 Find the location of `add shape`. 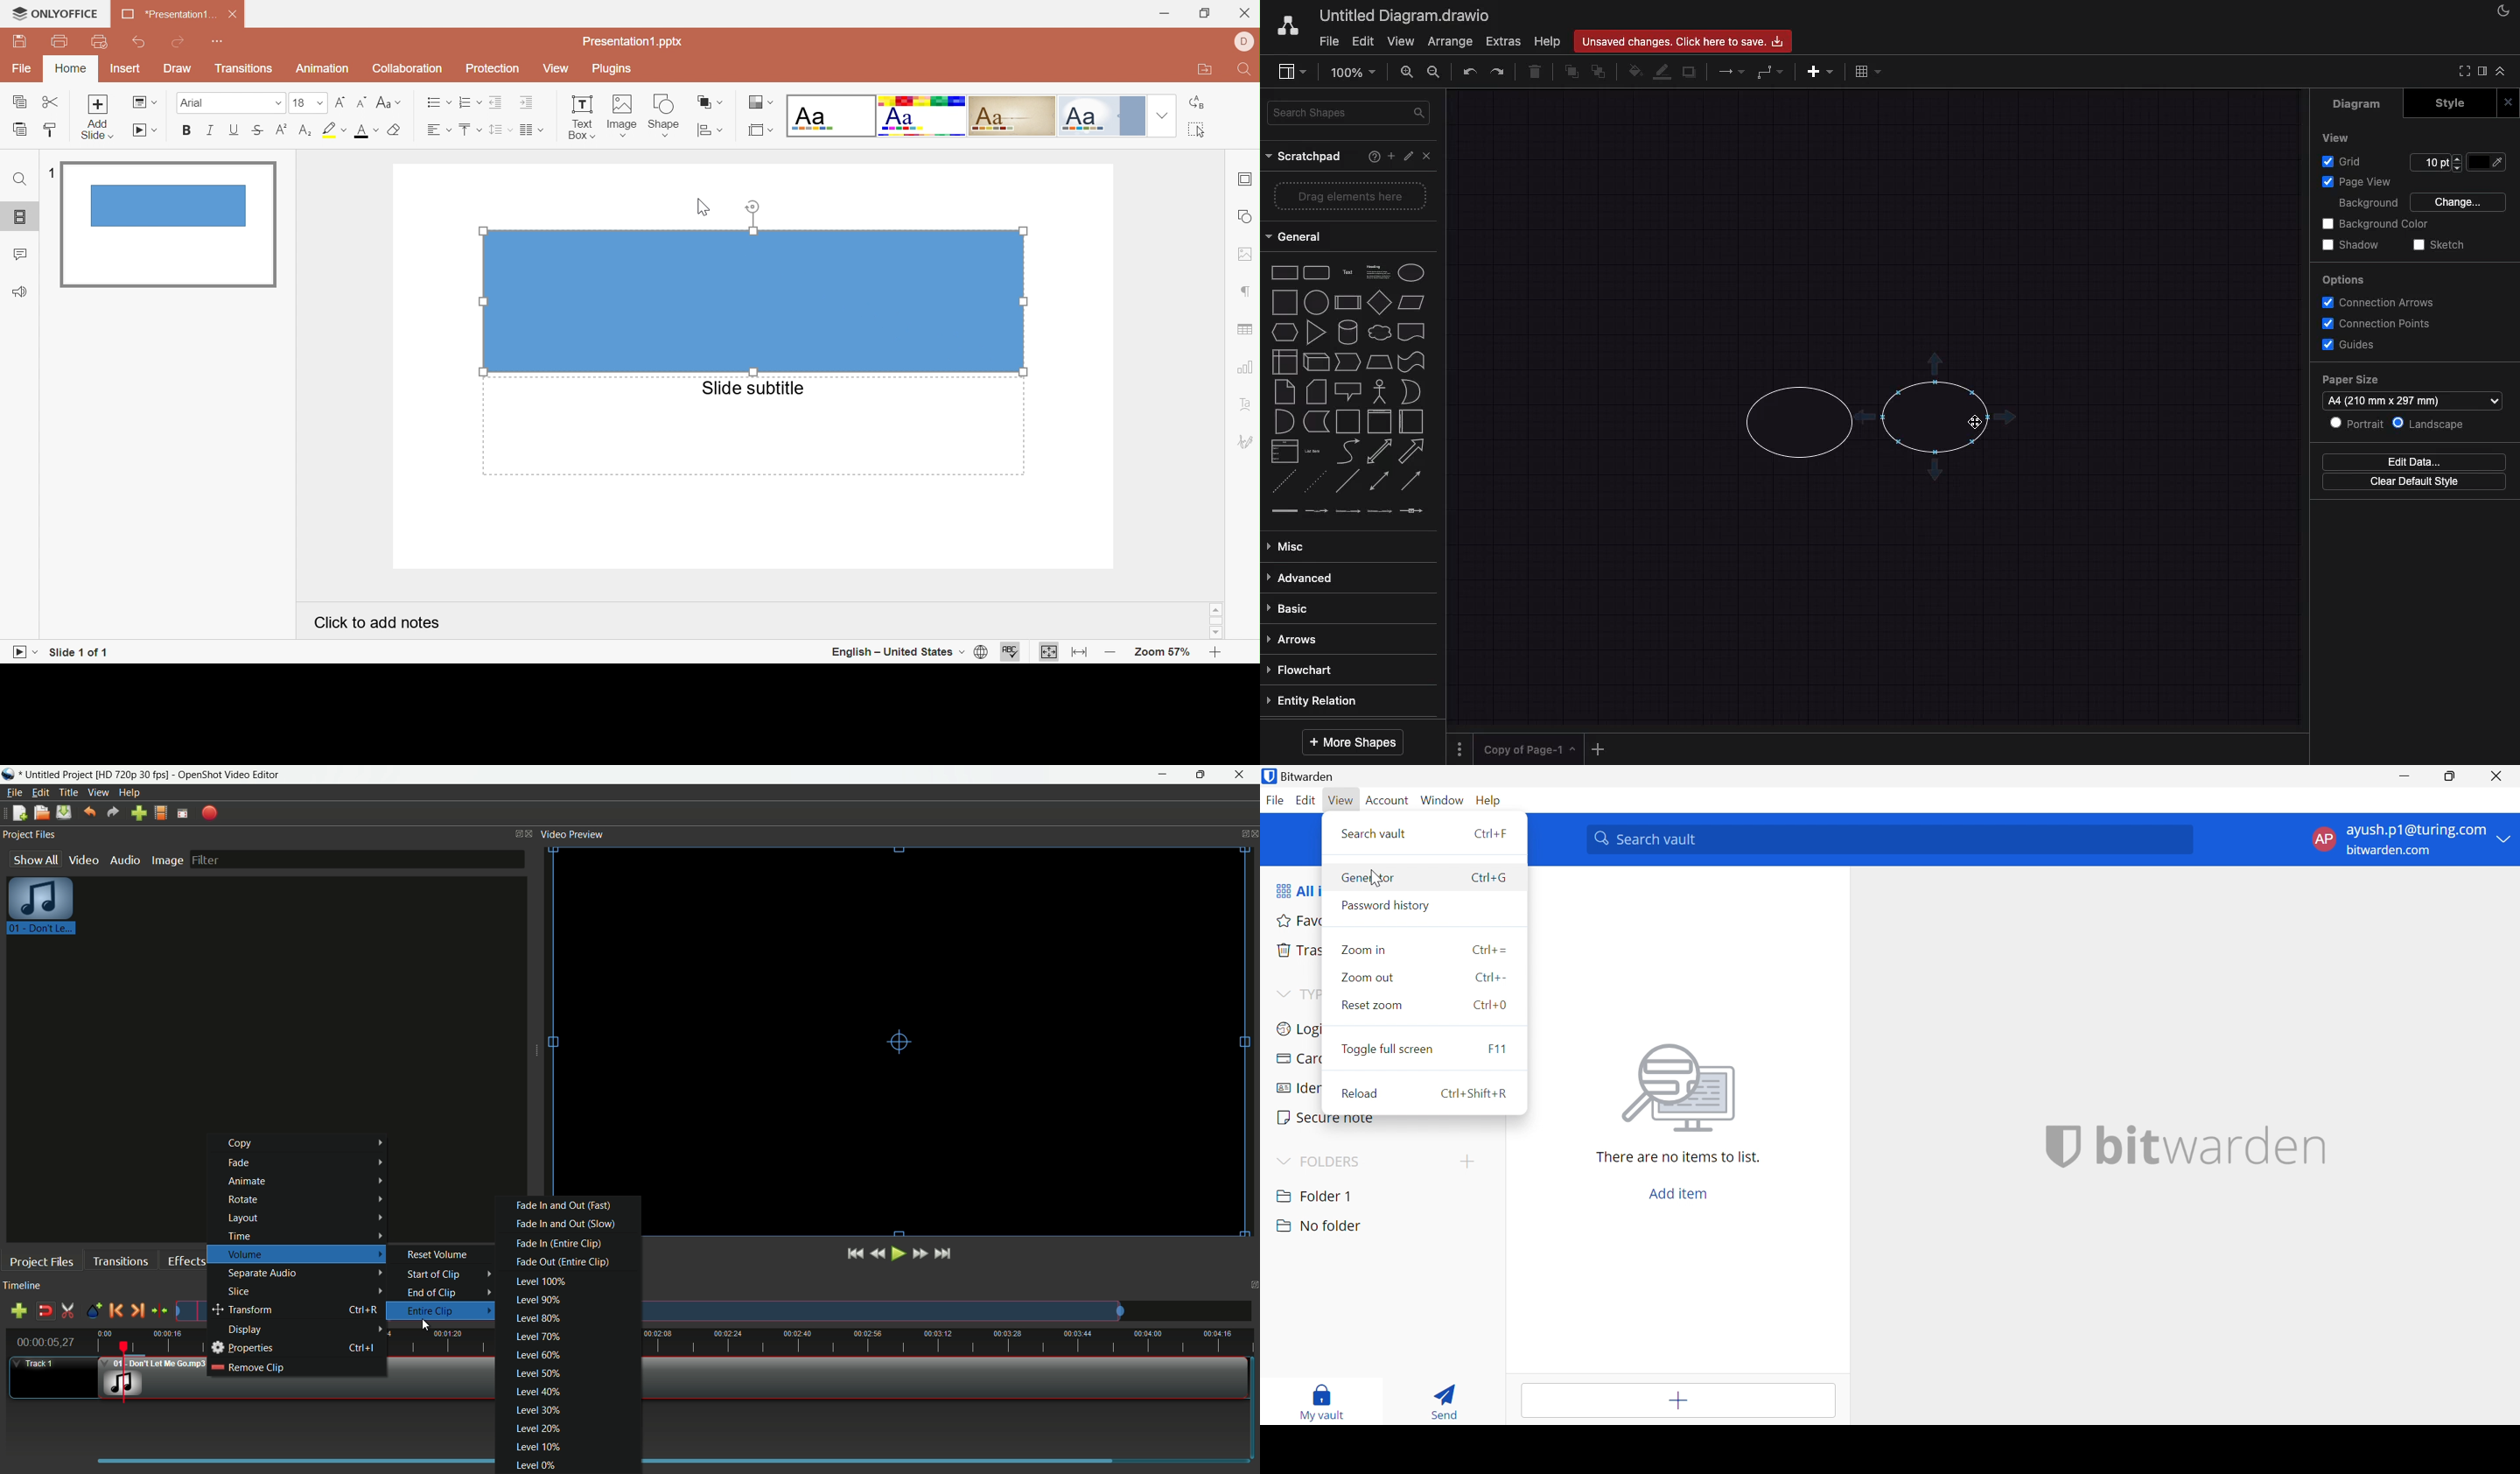

add shape is located at coordinates (1936, 473).